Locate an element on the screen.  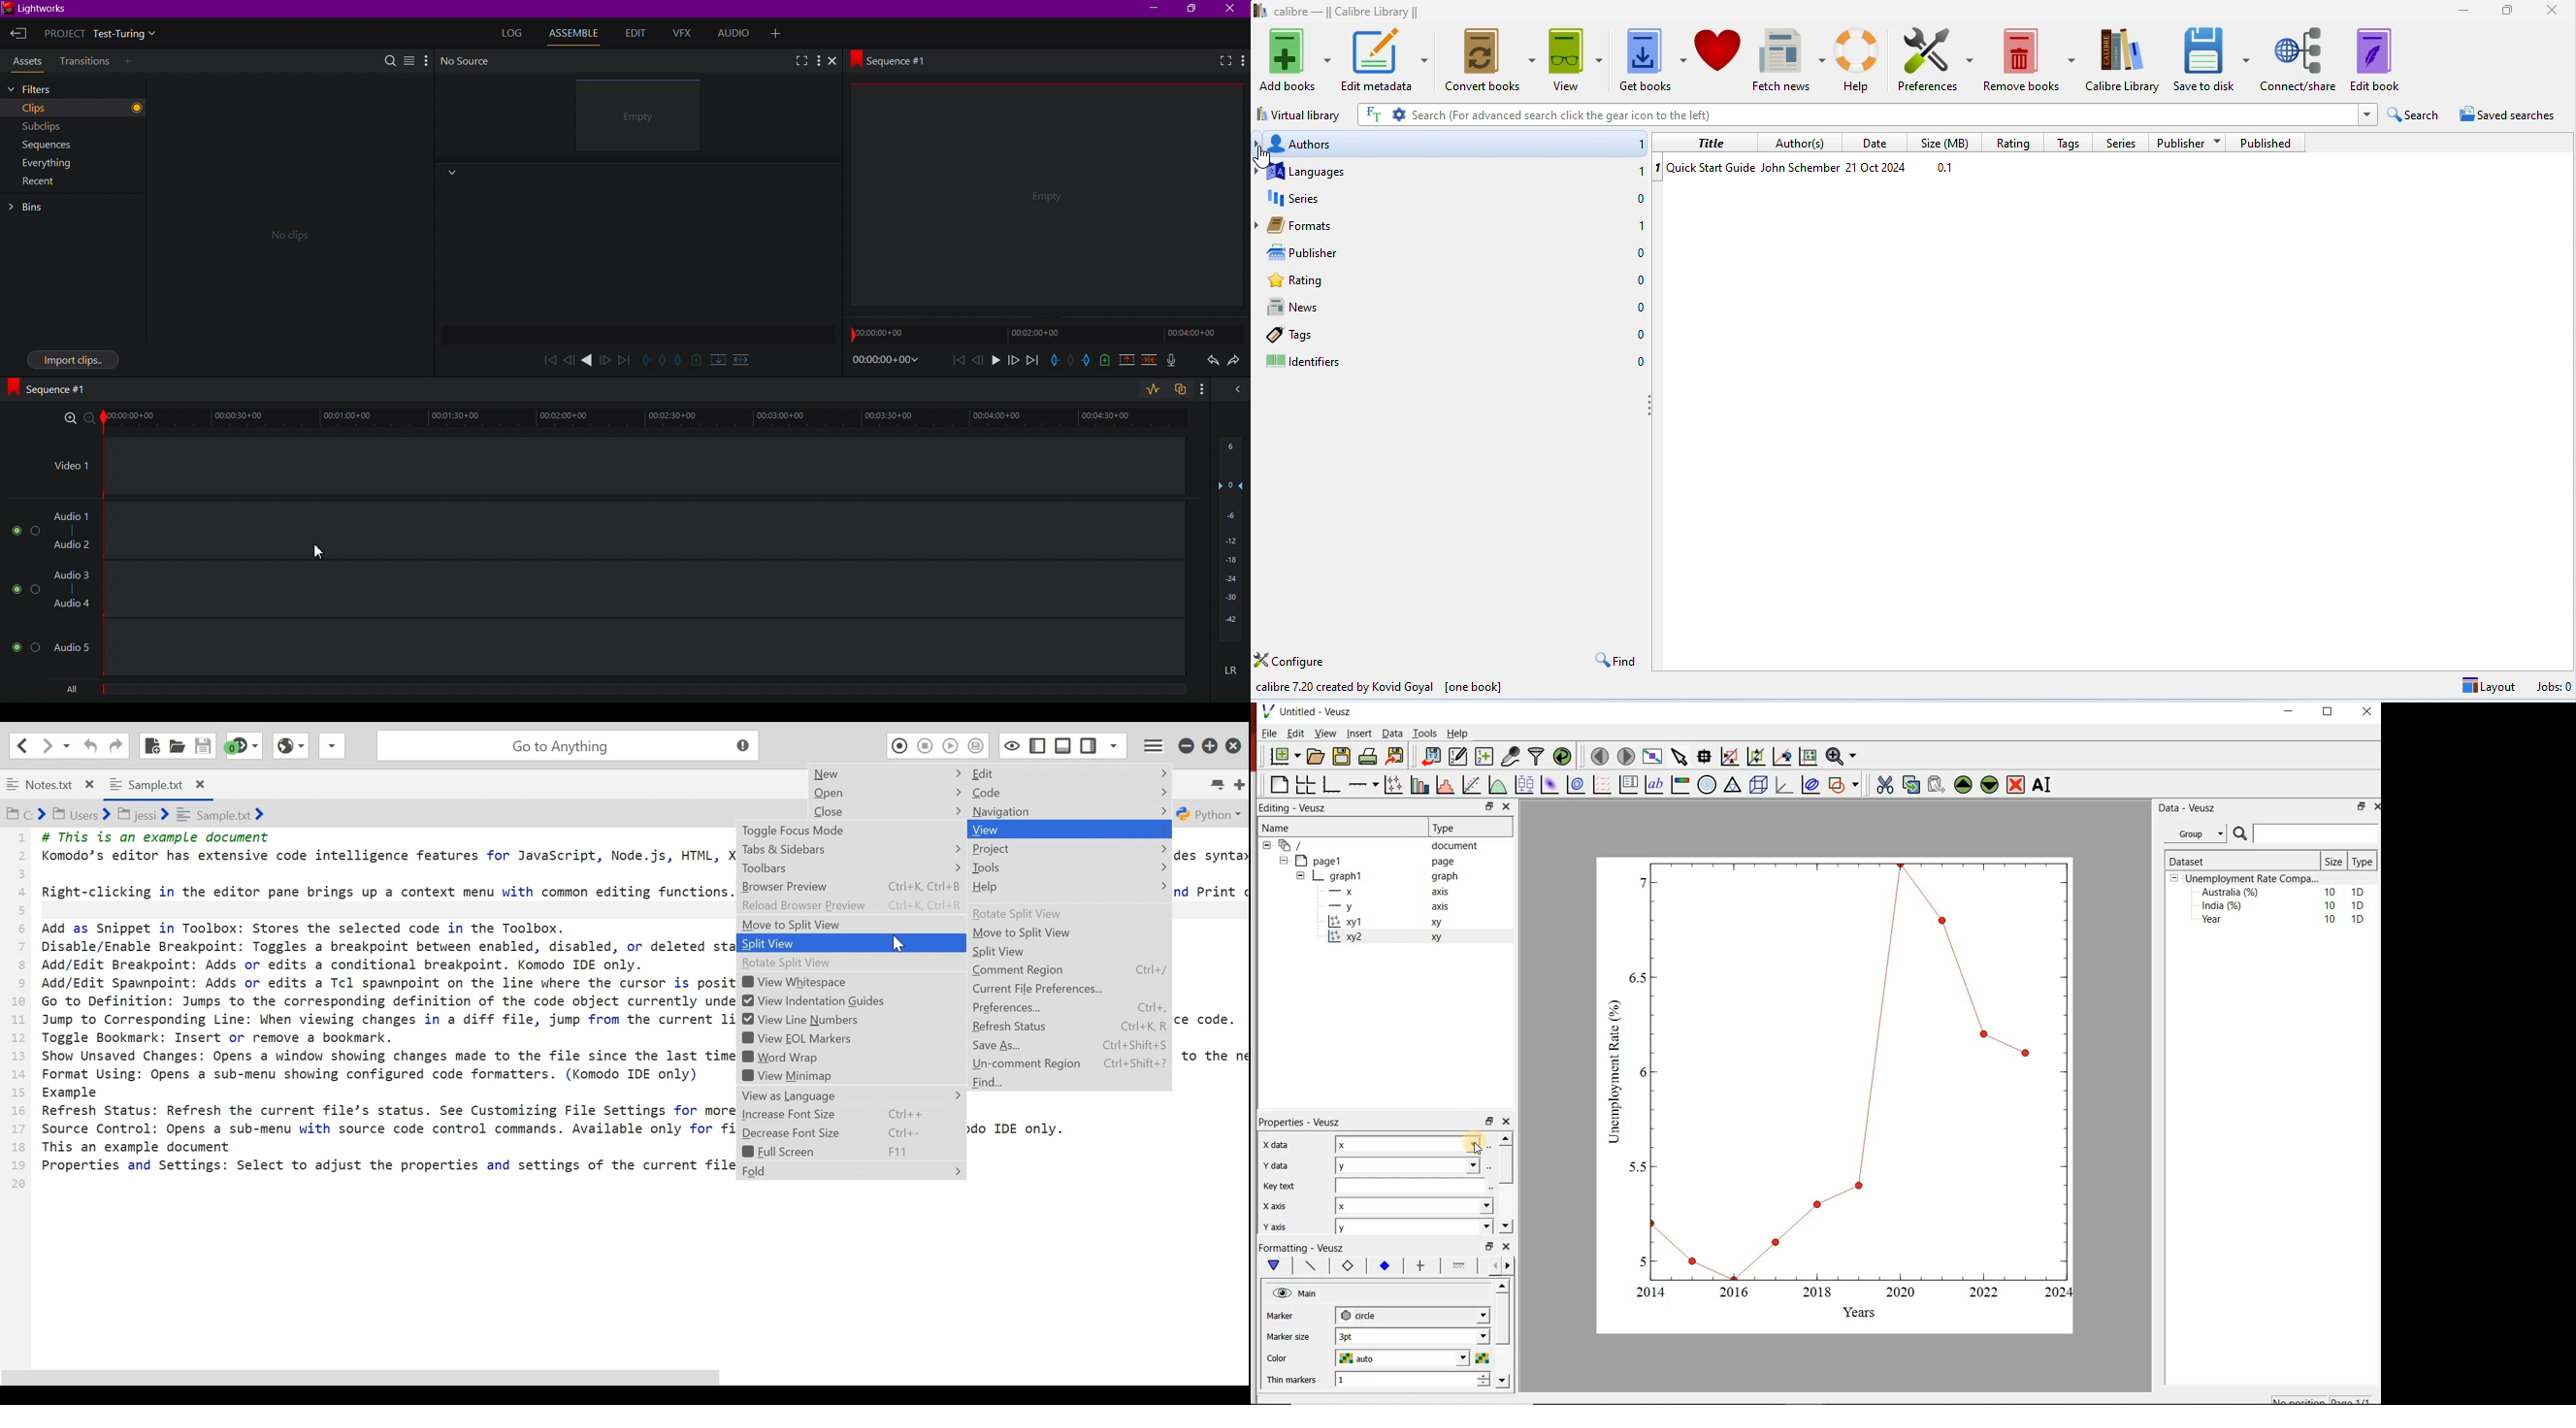
cursor is located at coordinates (322, 551).